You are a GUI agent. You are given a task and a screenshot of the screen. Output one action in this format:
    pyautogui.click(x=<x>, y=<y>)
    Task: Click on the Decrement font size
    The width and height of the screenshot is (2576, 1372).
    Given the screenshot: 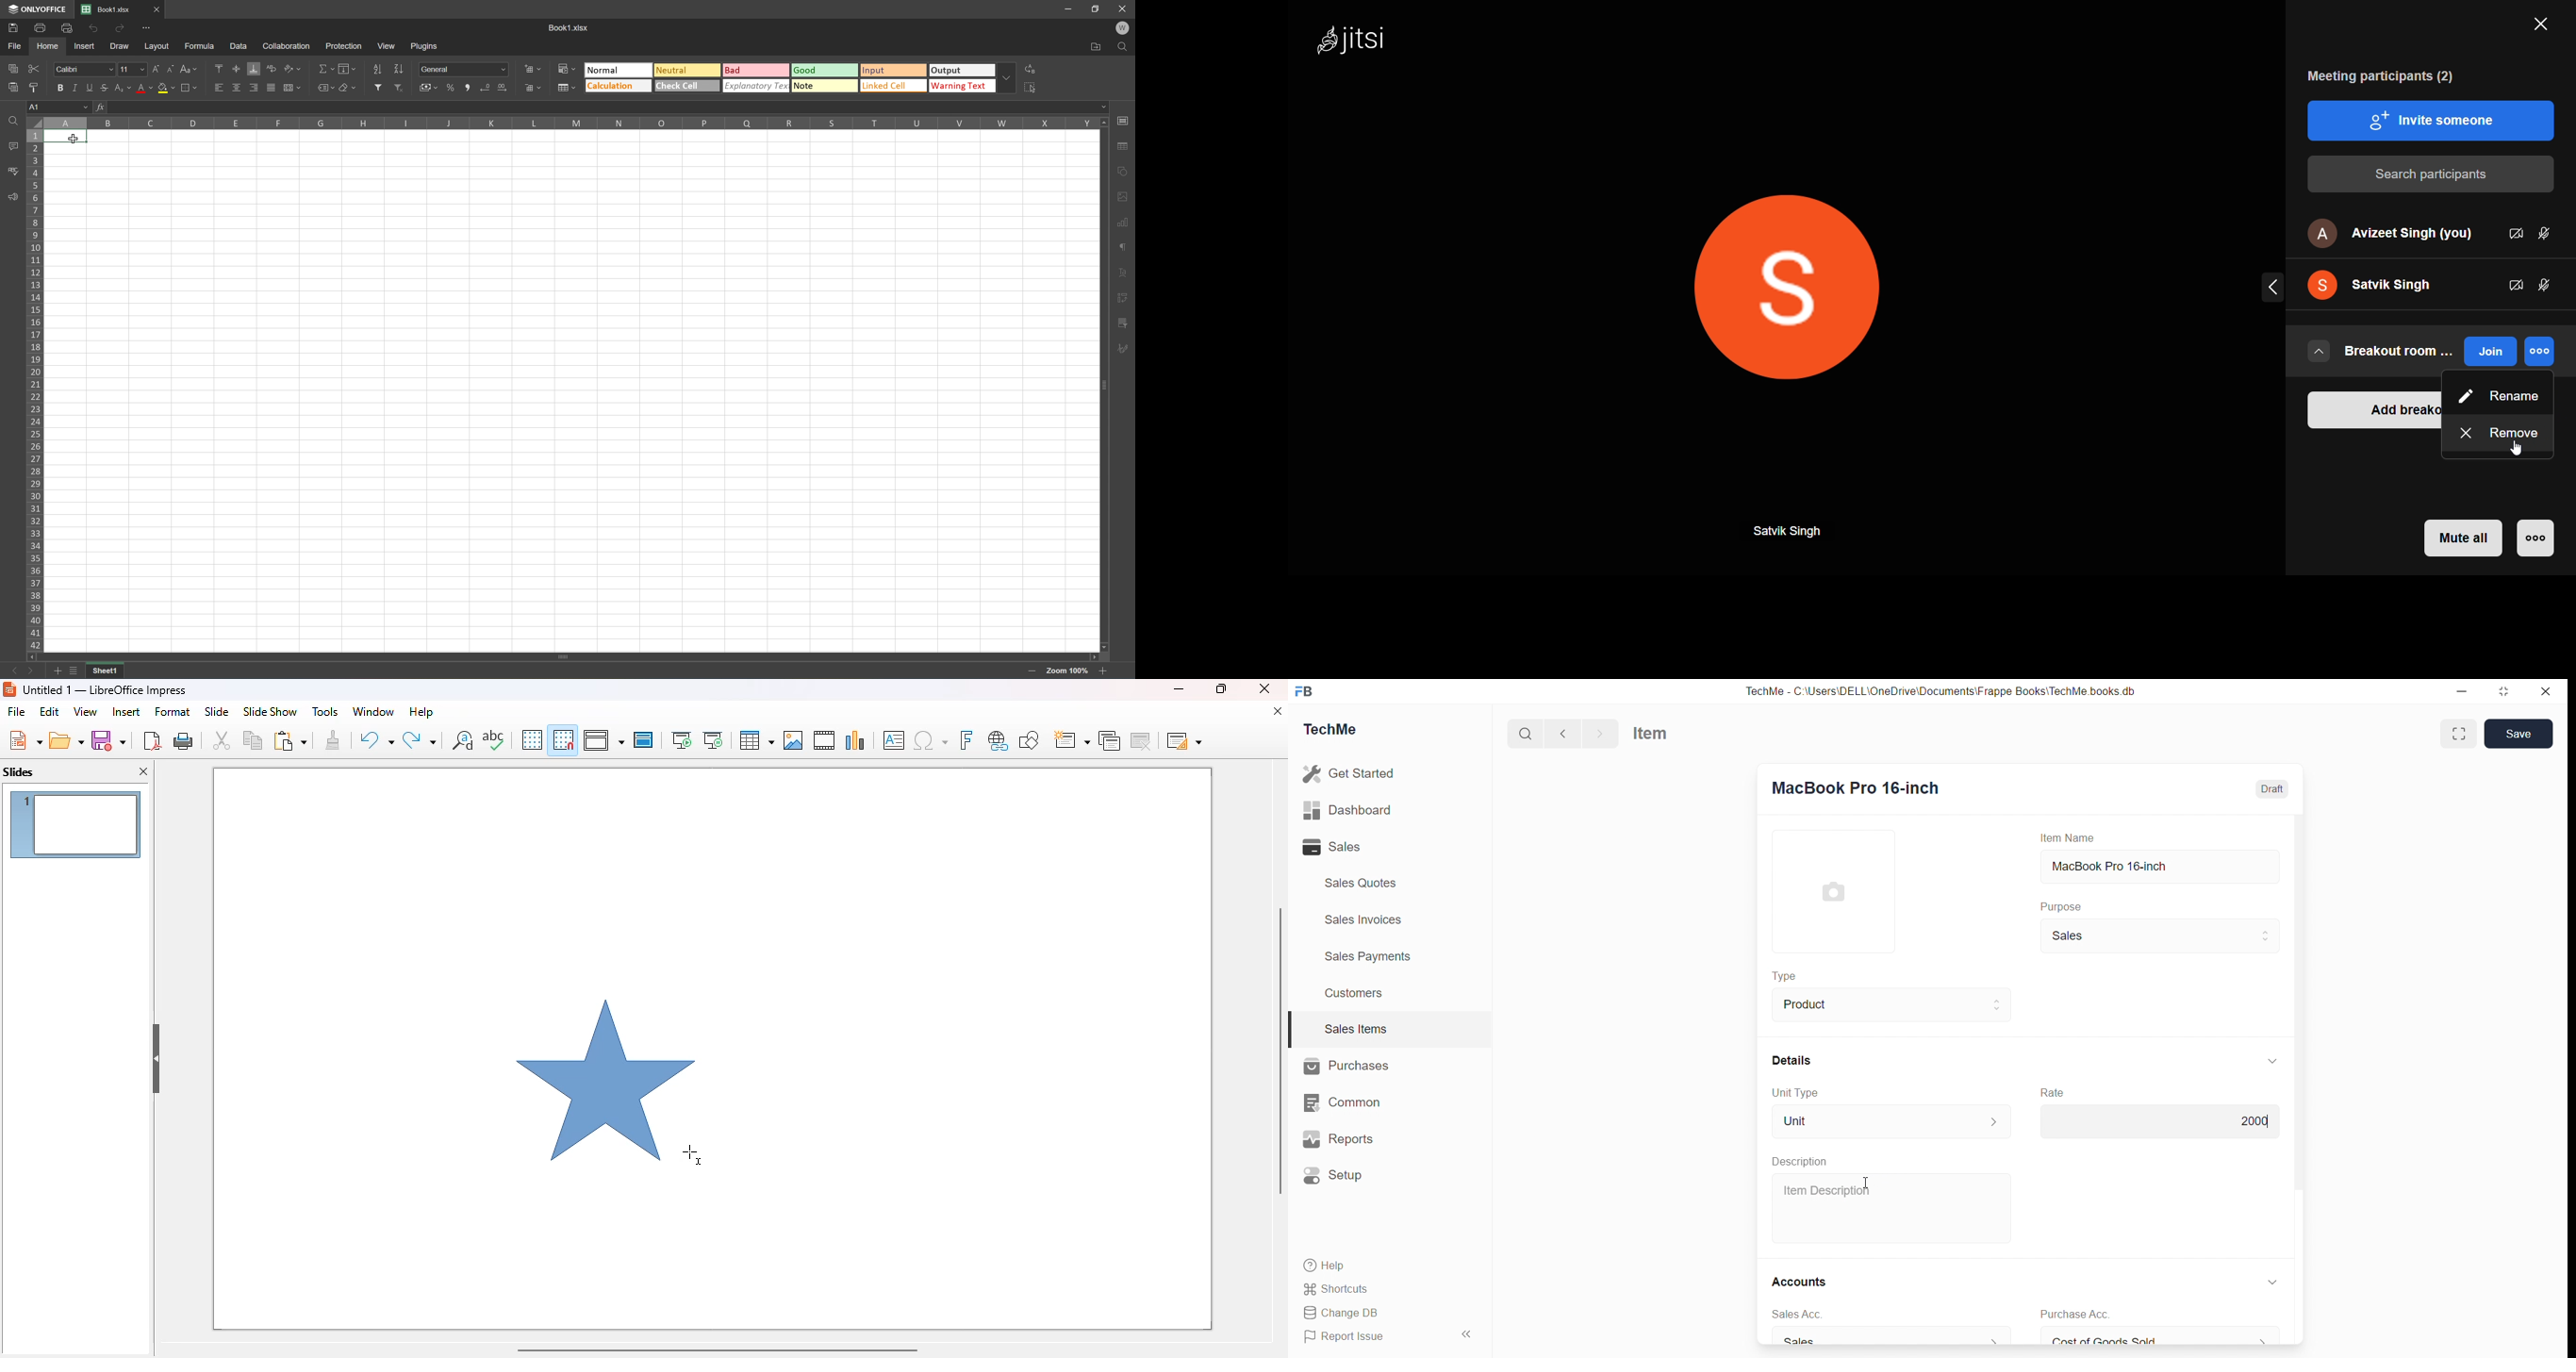 What is the action you would take?
    pyautogui.click(x=172, y=70)
    